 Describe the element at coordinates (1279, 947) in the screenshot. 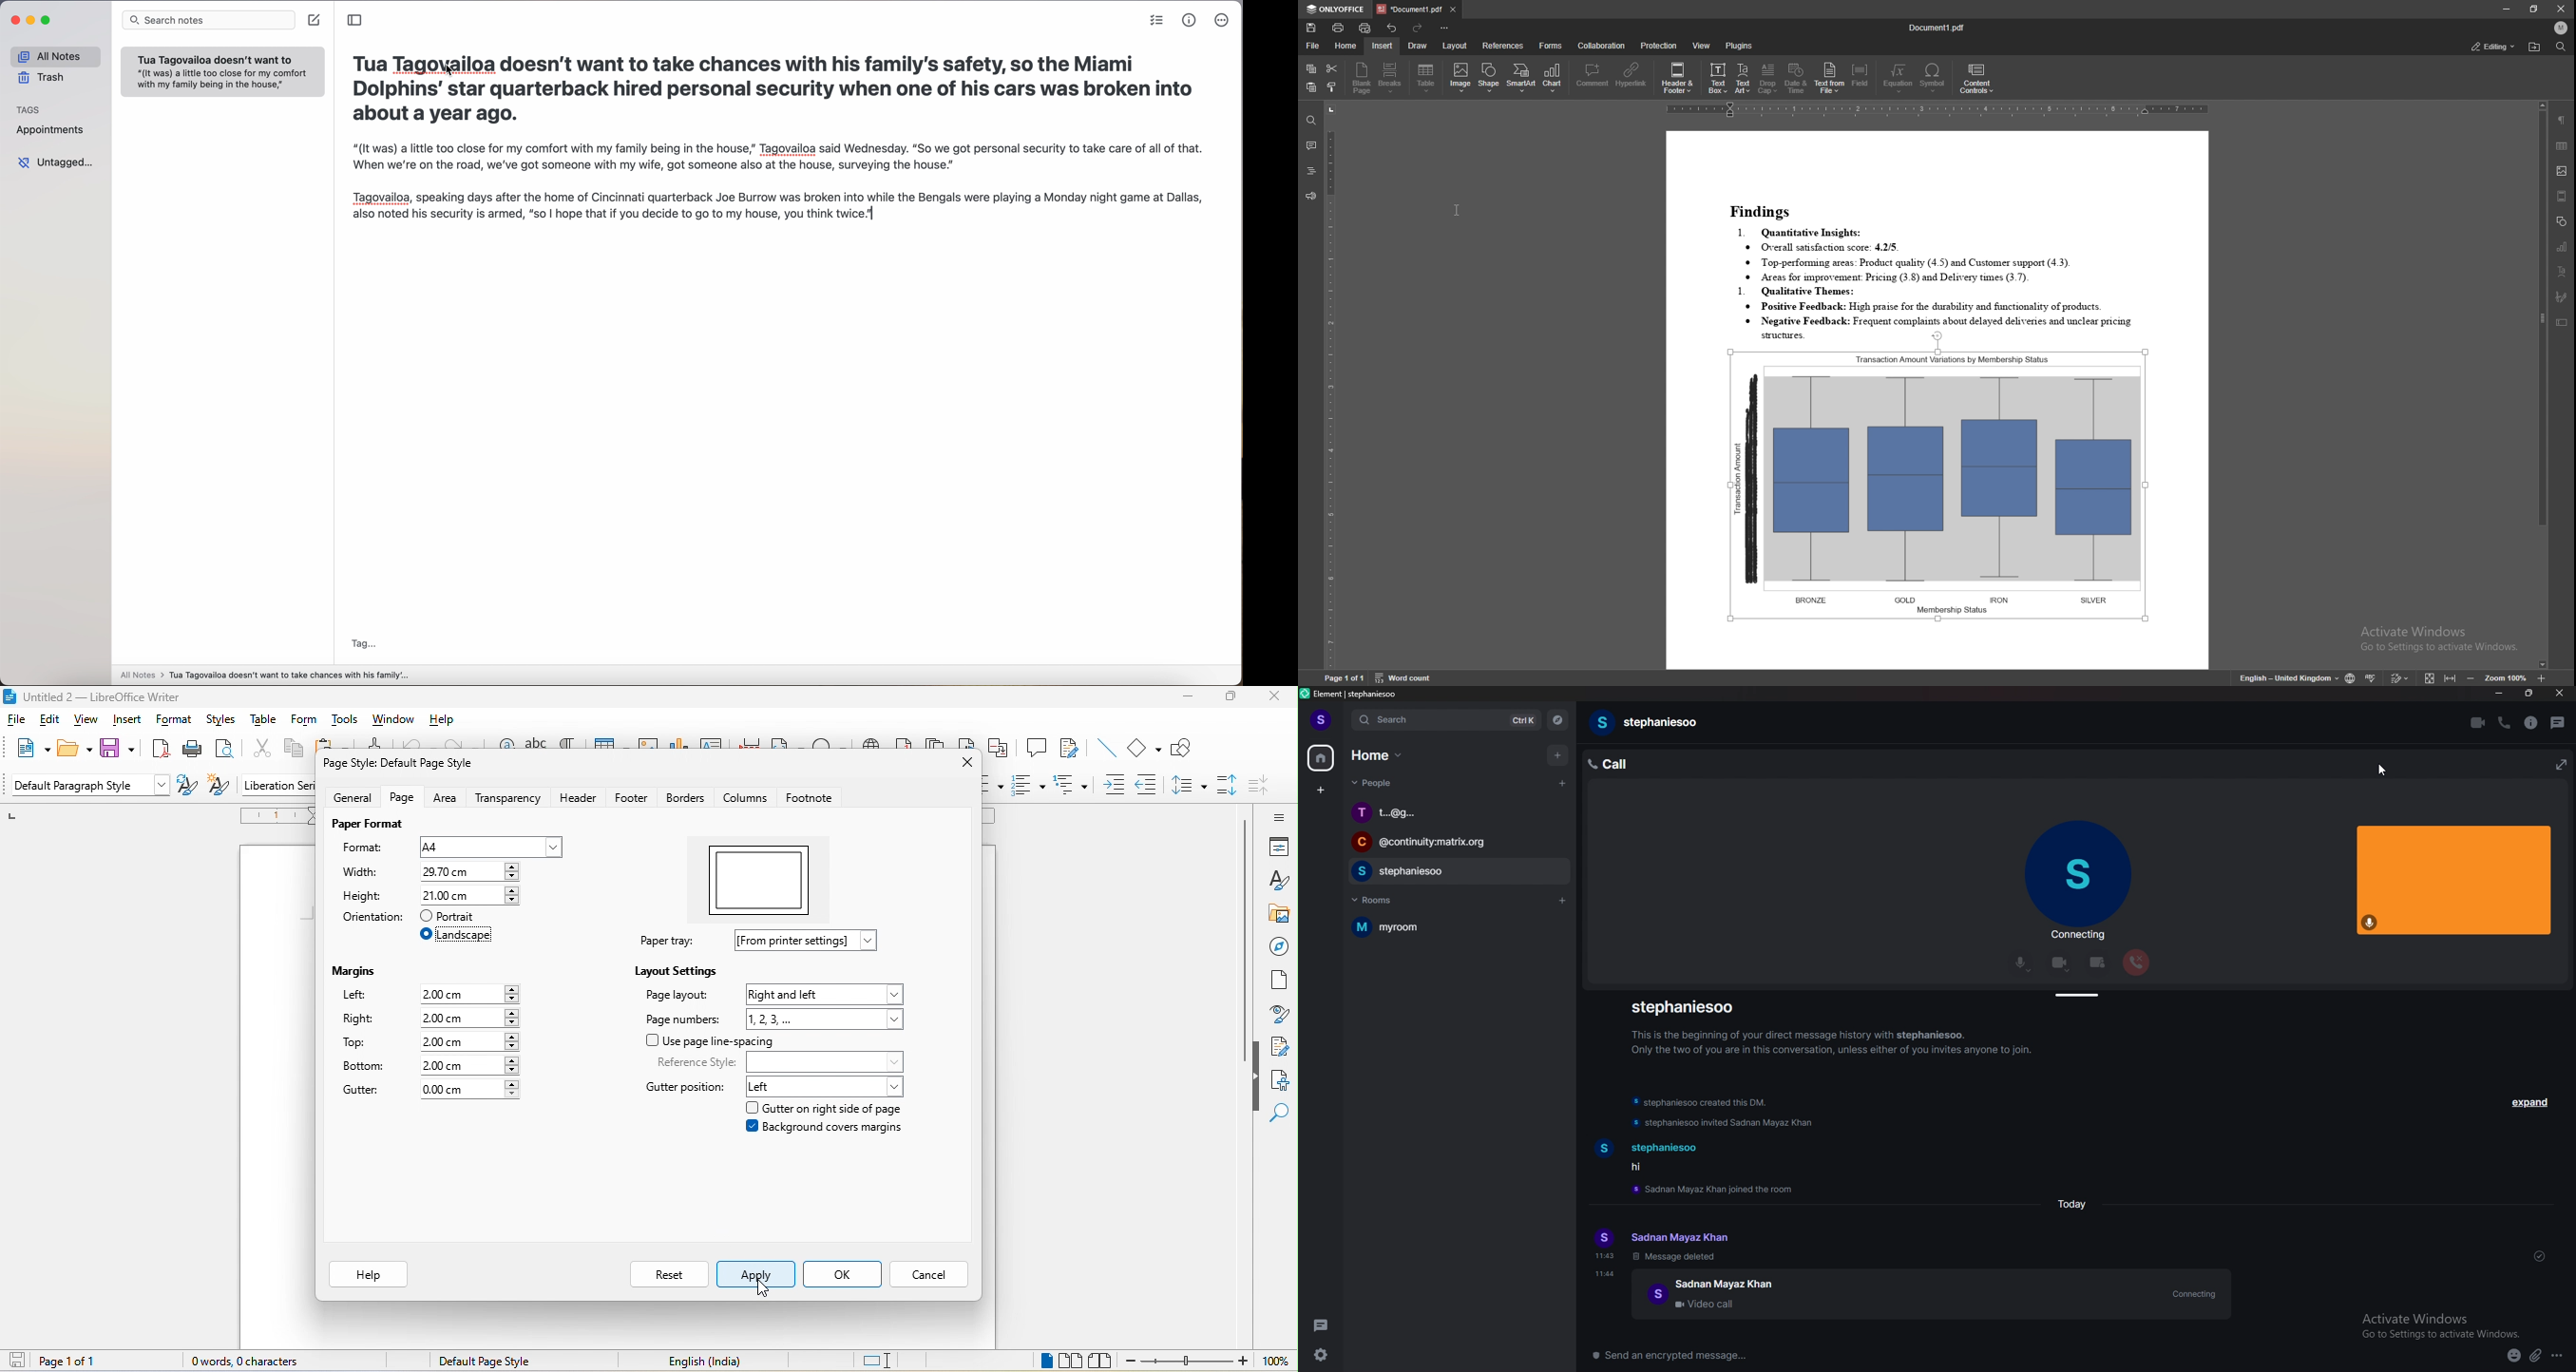

I see `navigator` at that location.